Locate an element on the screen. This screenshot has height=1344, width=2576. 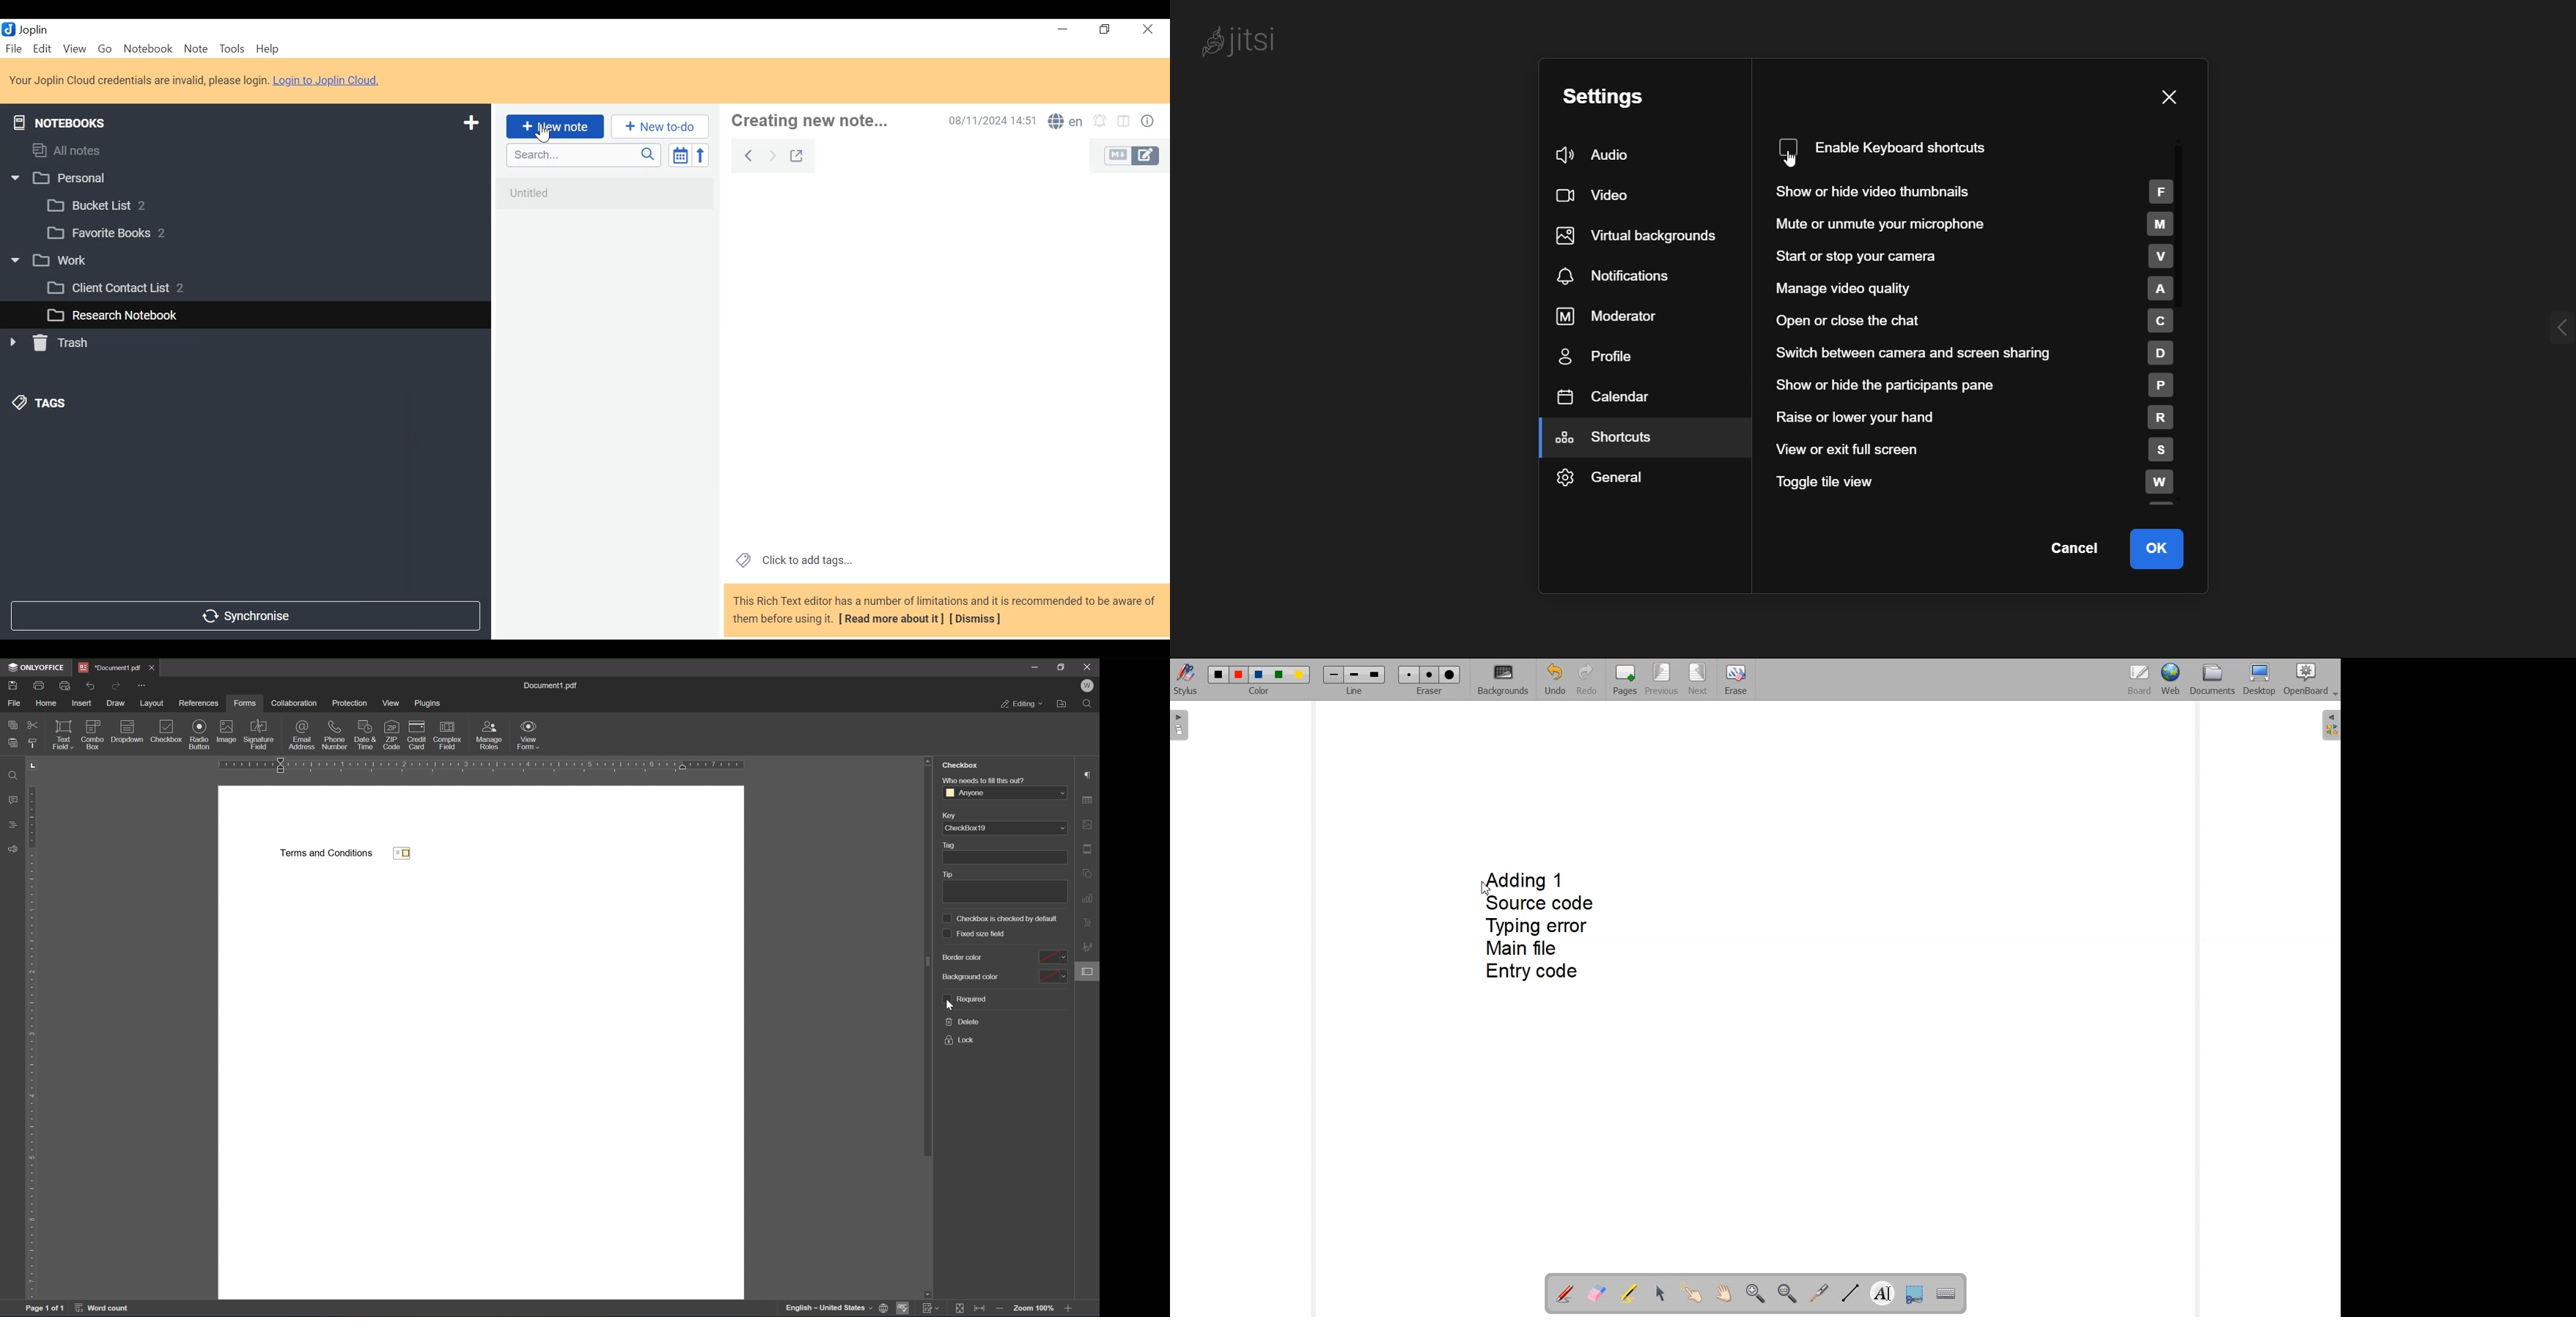
shortcuts is located at coordinates (1619, 437).